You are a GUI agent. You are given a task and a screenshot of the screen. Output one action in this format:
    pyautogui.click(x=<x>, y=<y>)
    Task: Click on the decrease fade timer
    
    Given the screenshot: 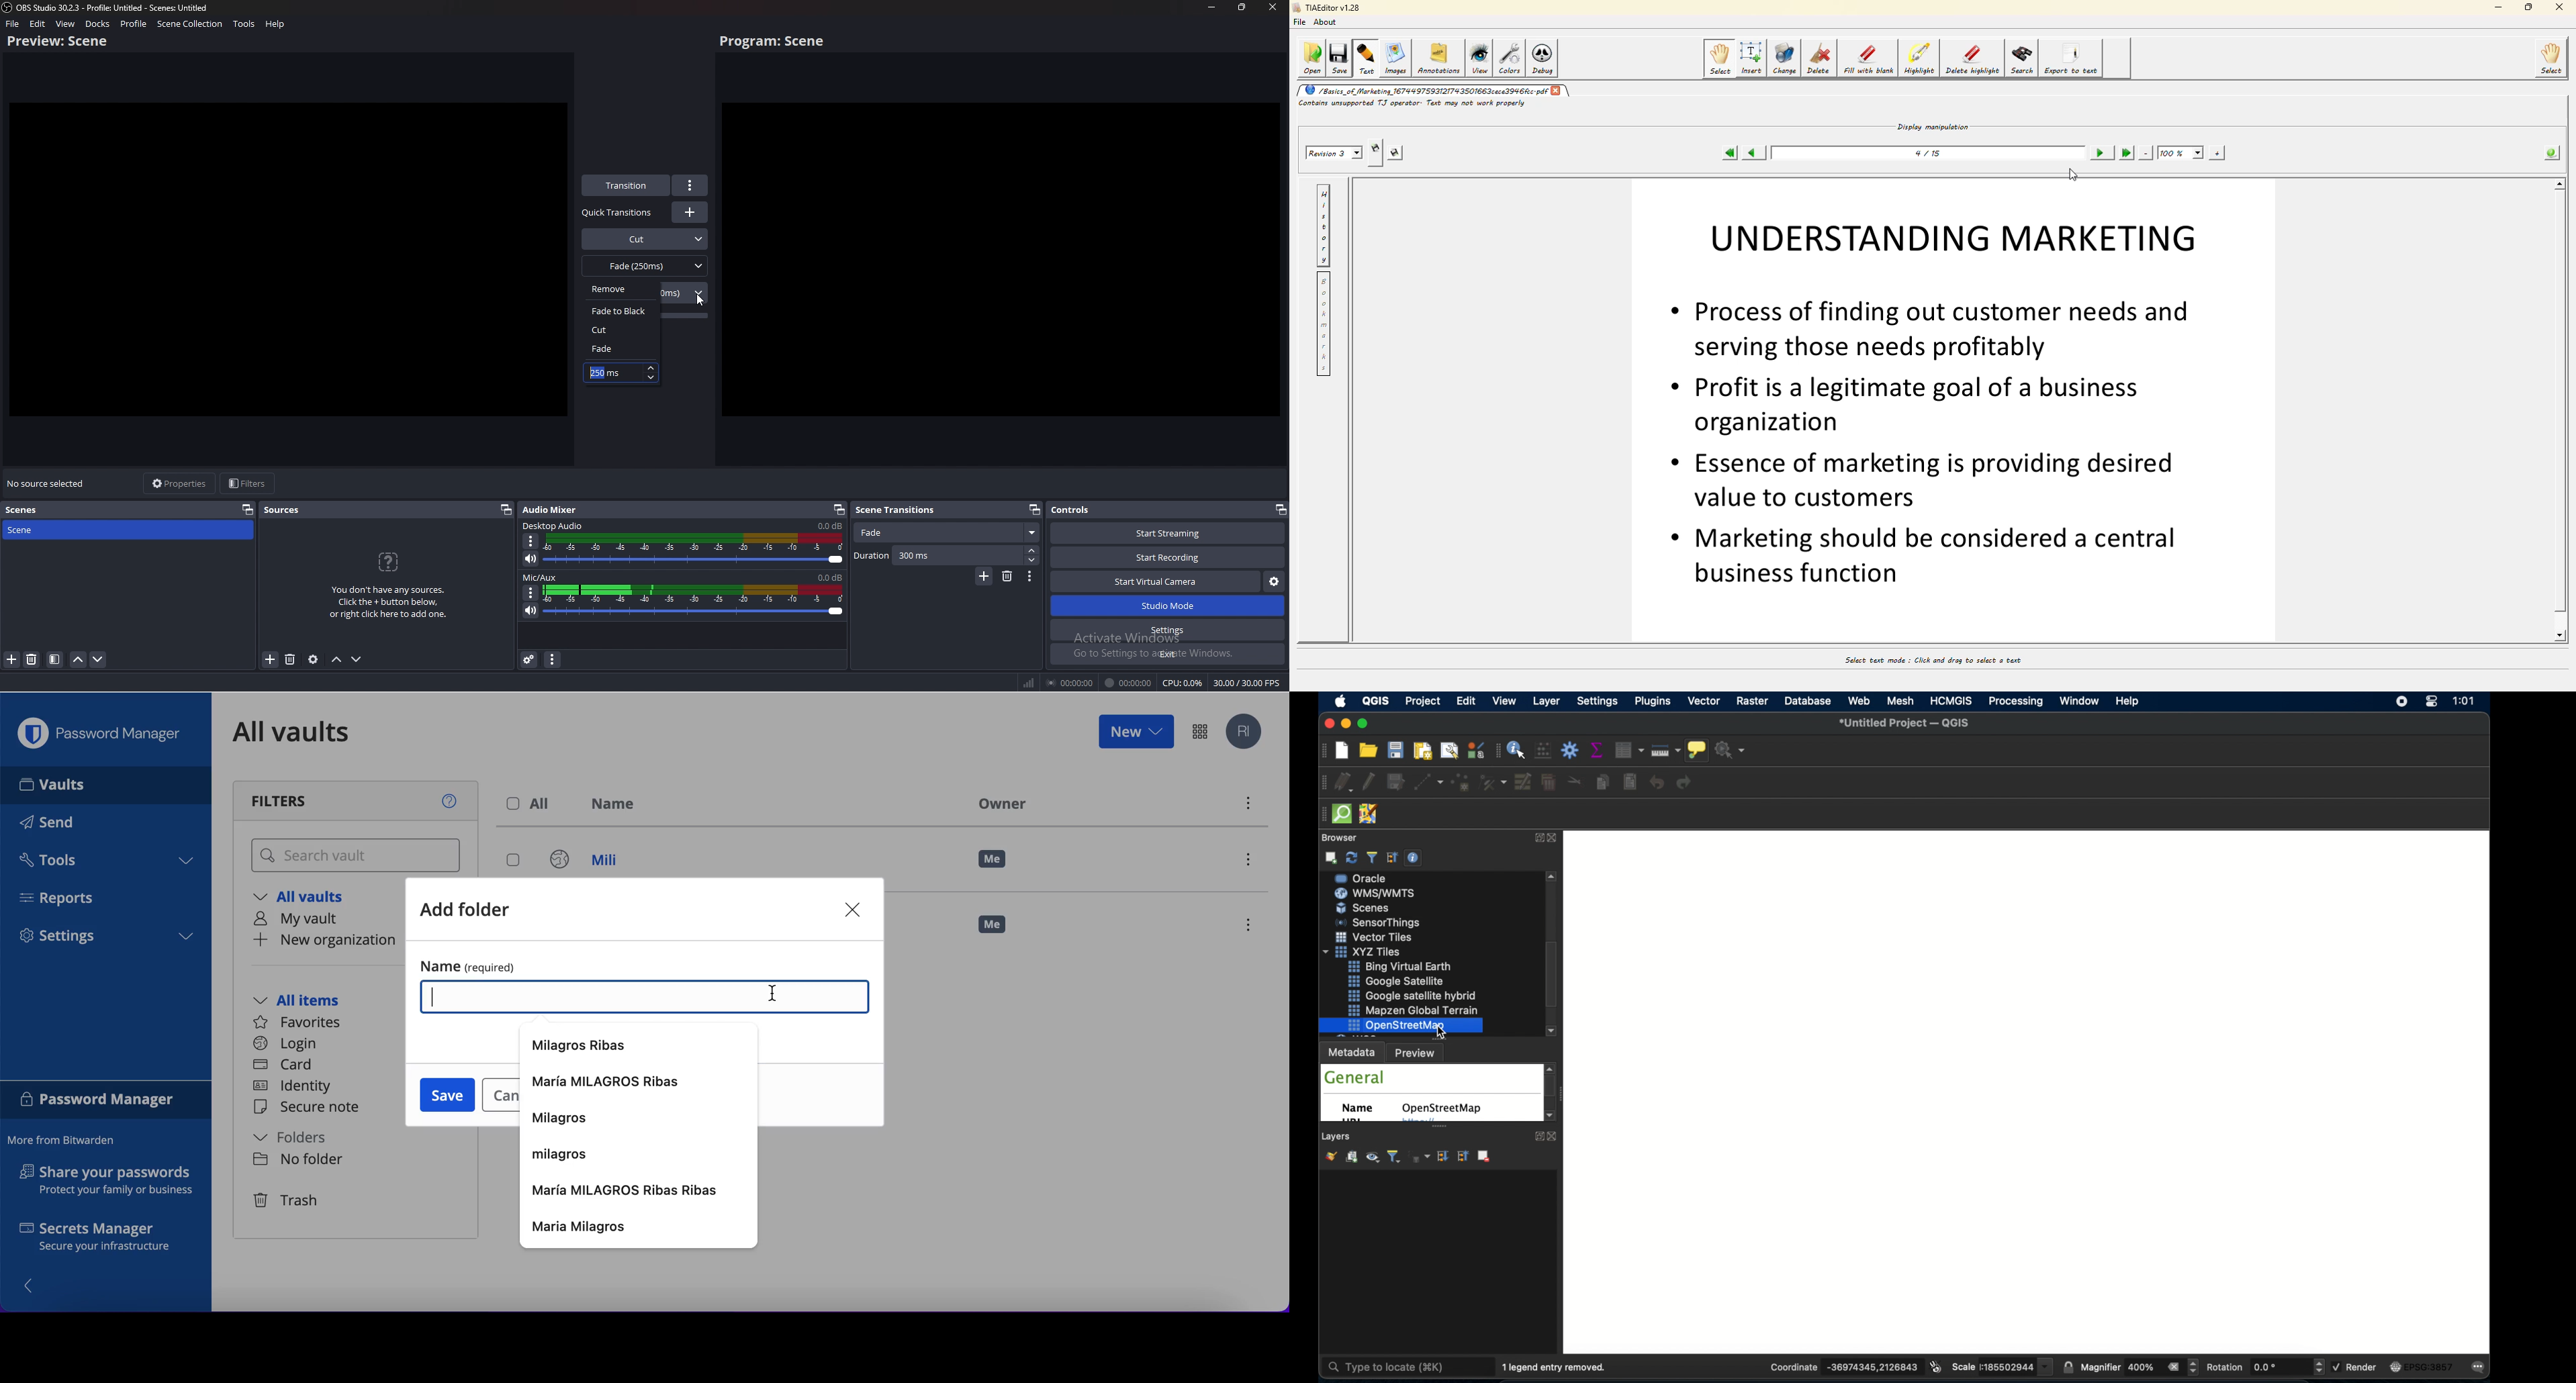 What is the action you would take?
    pyautogui.click(x=651, y=378)
    